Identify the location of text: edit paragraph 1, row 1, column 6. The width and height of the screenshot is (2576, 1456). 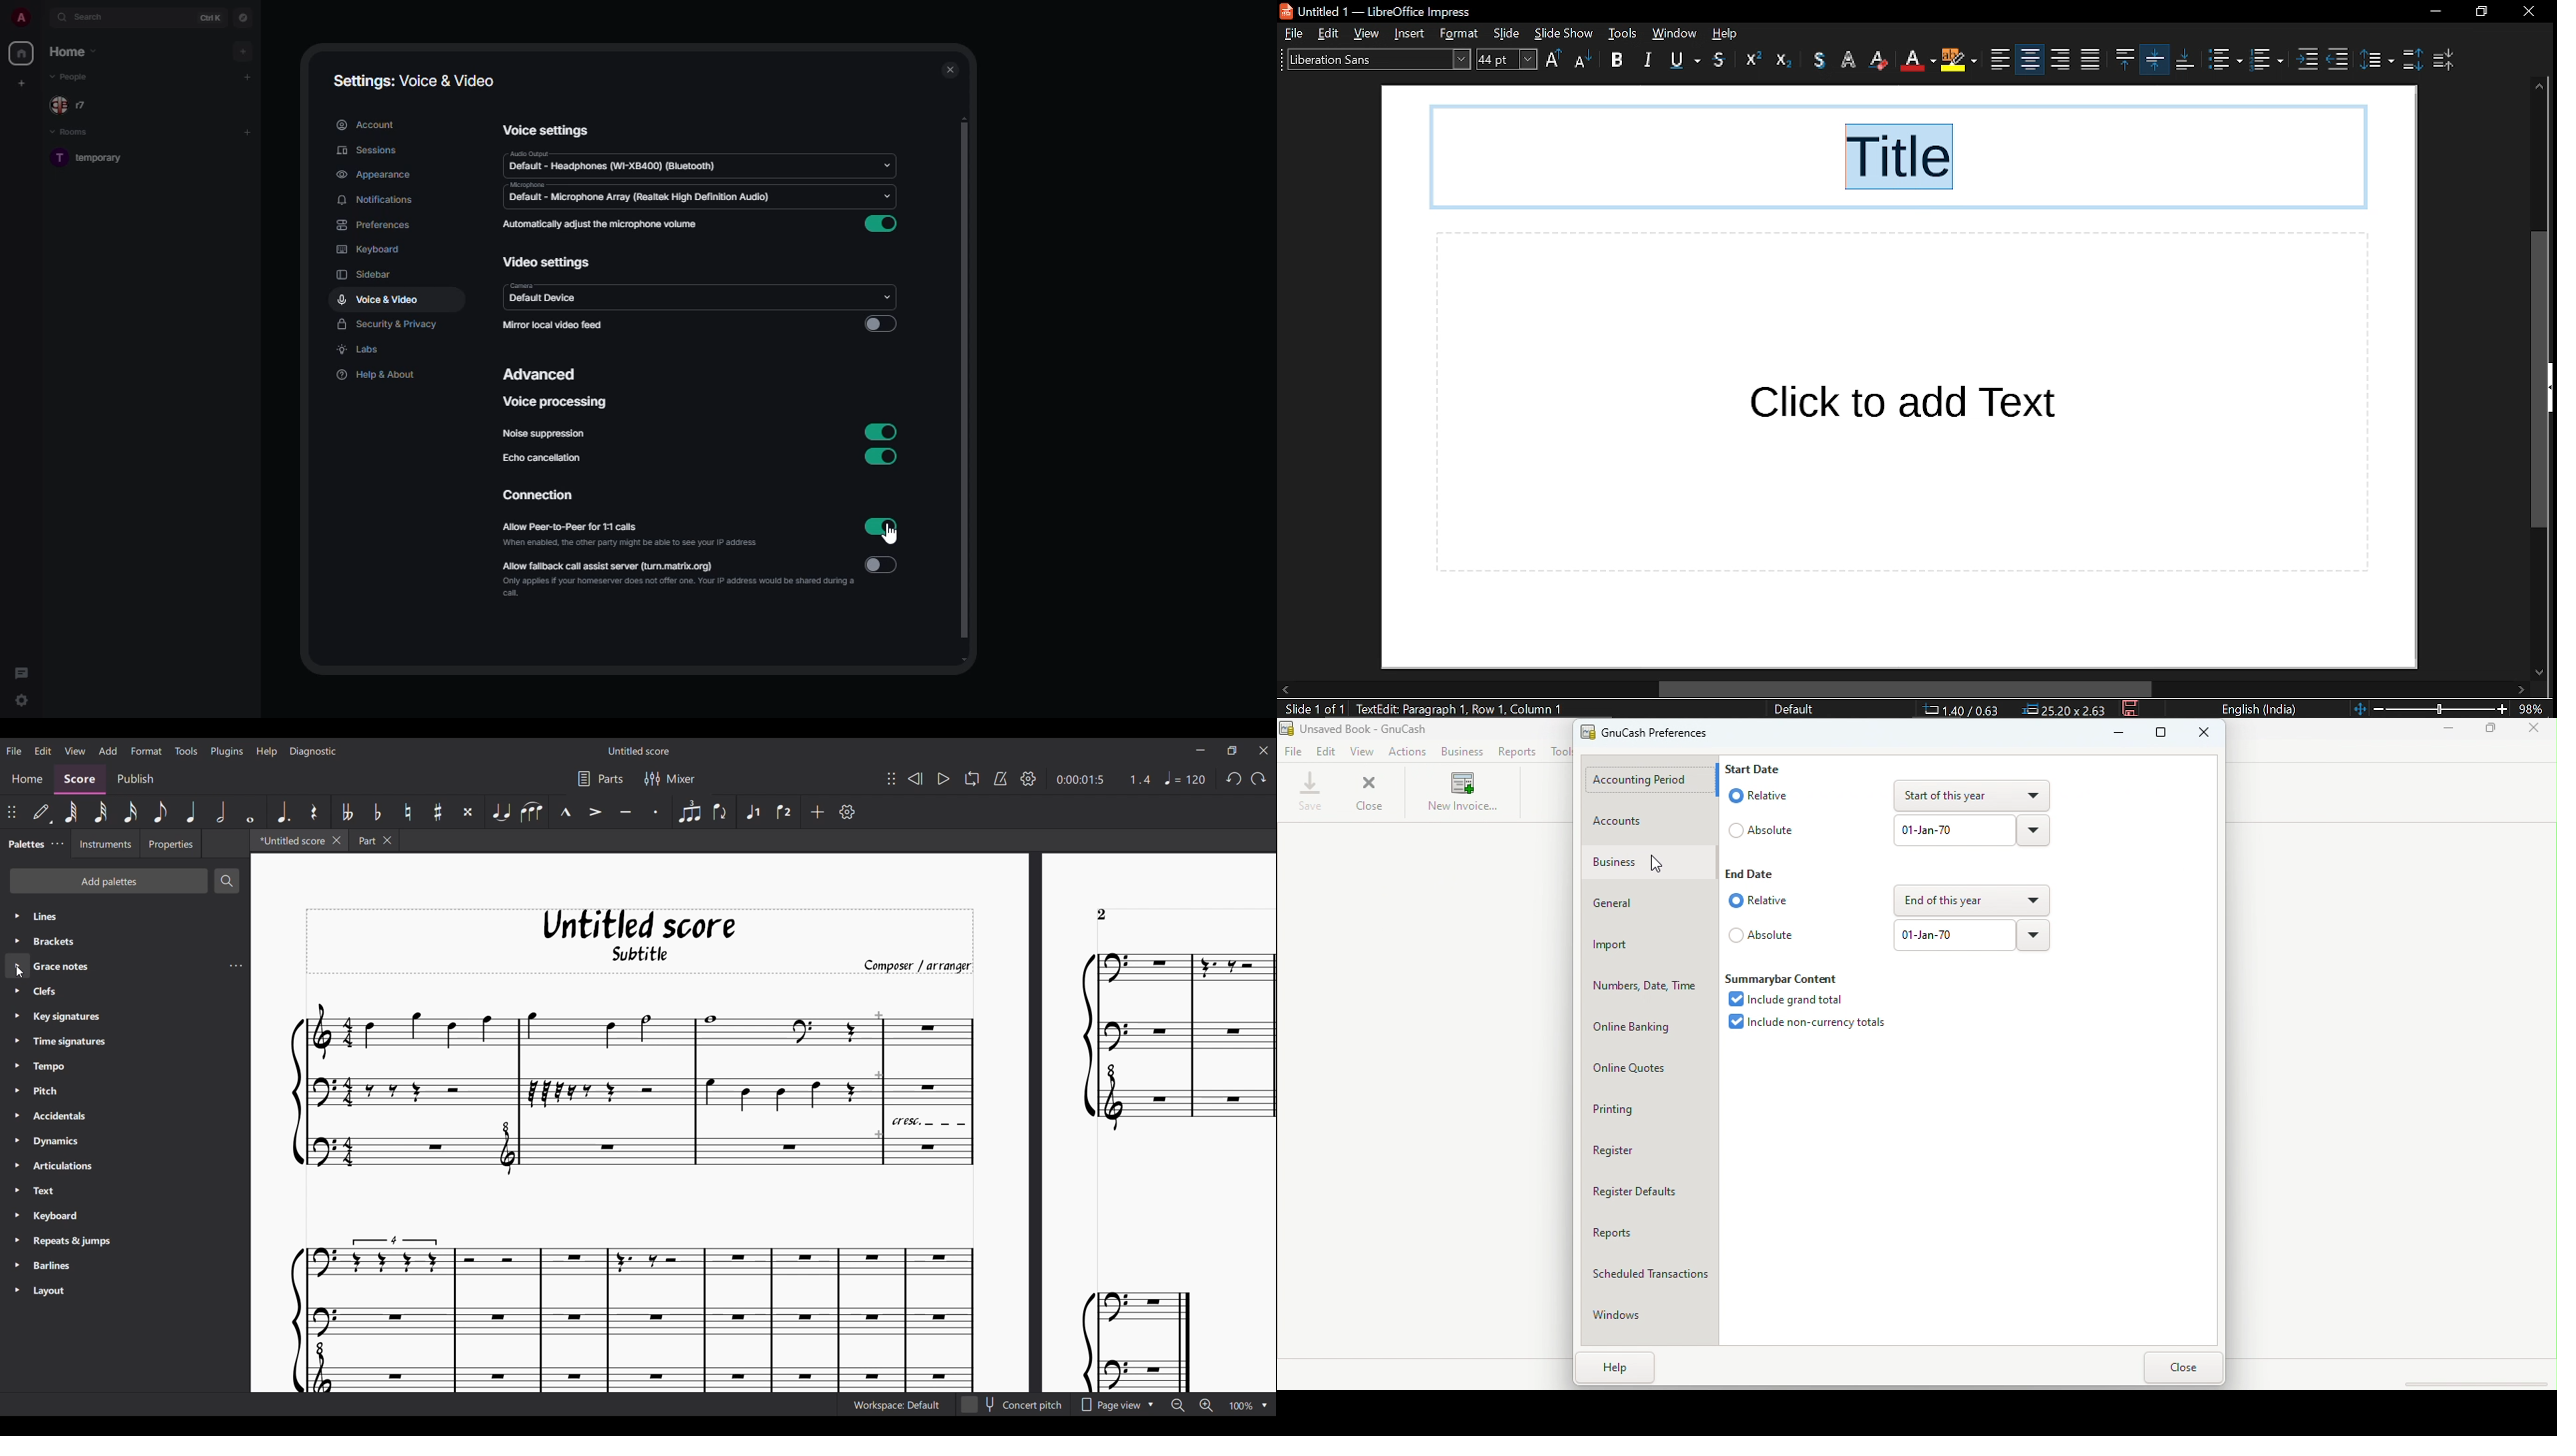
(1467, 709).